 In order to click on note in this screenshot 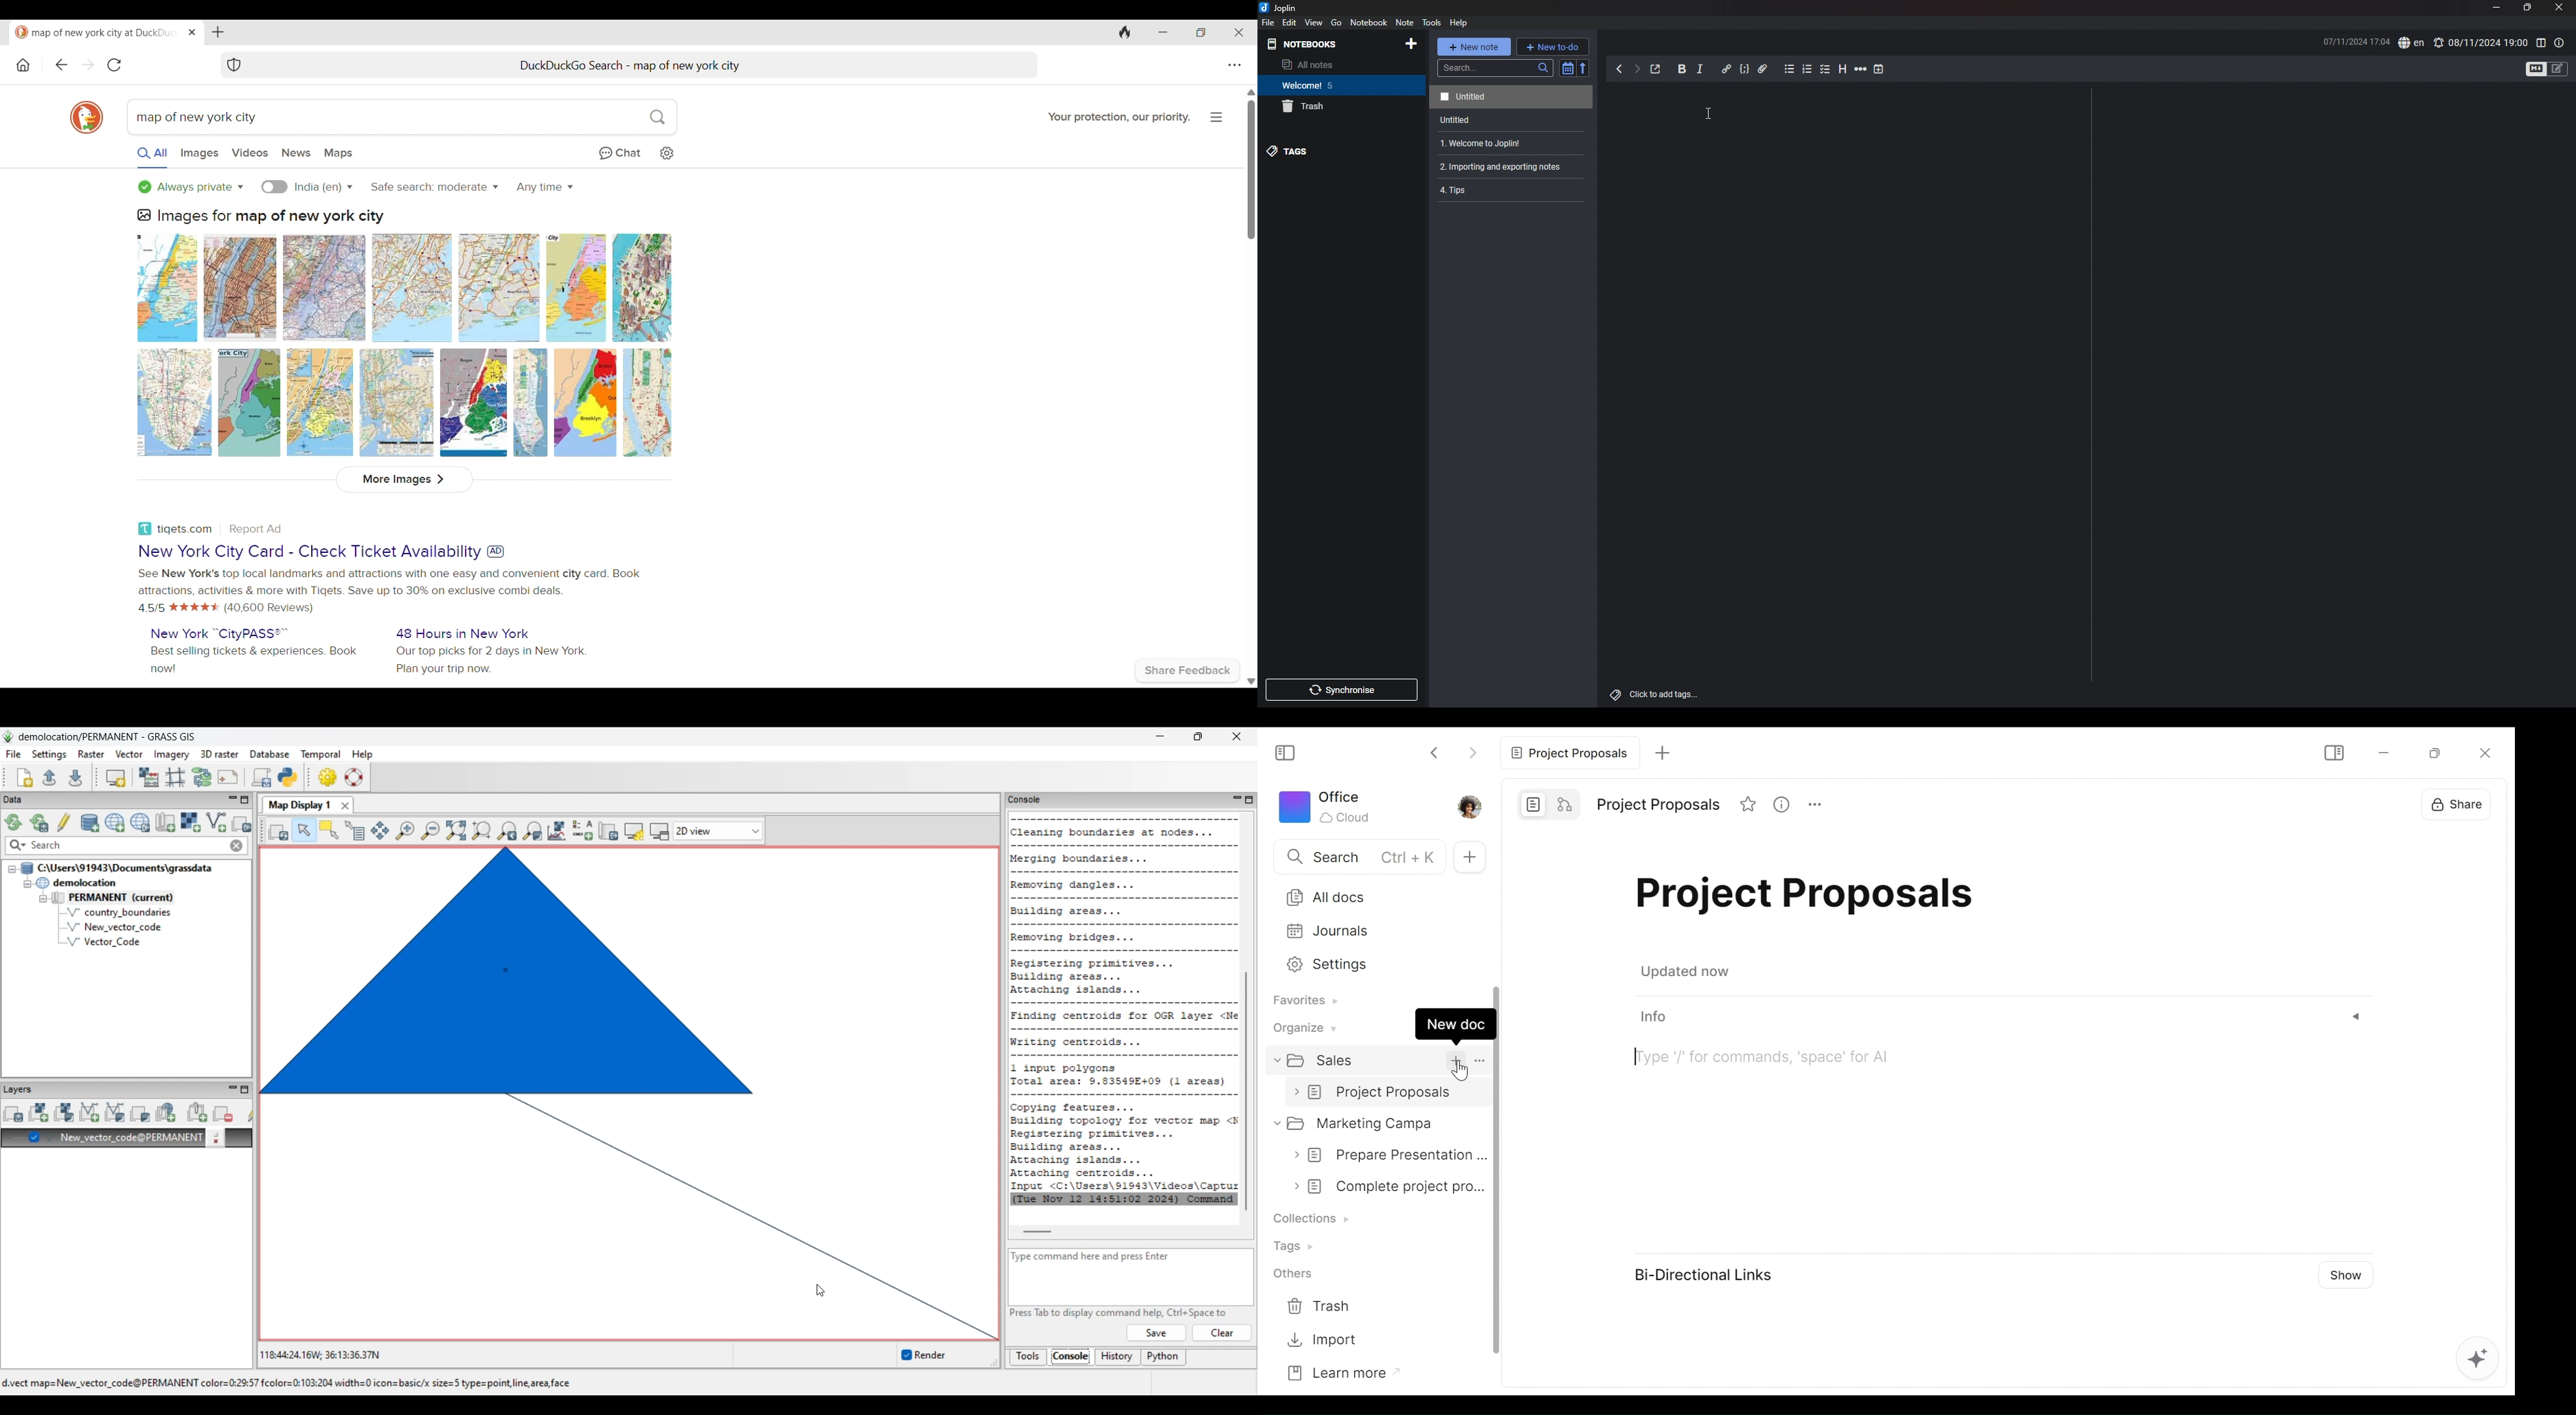, I will do `click(1512, 120)`.